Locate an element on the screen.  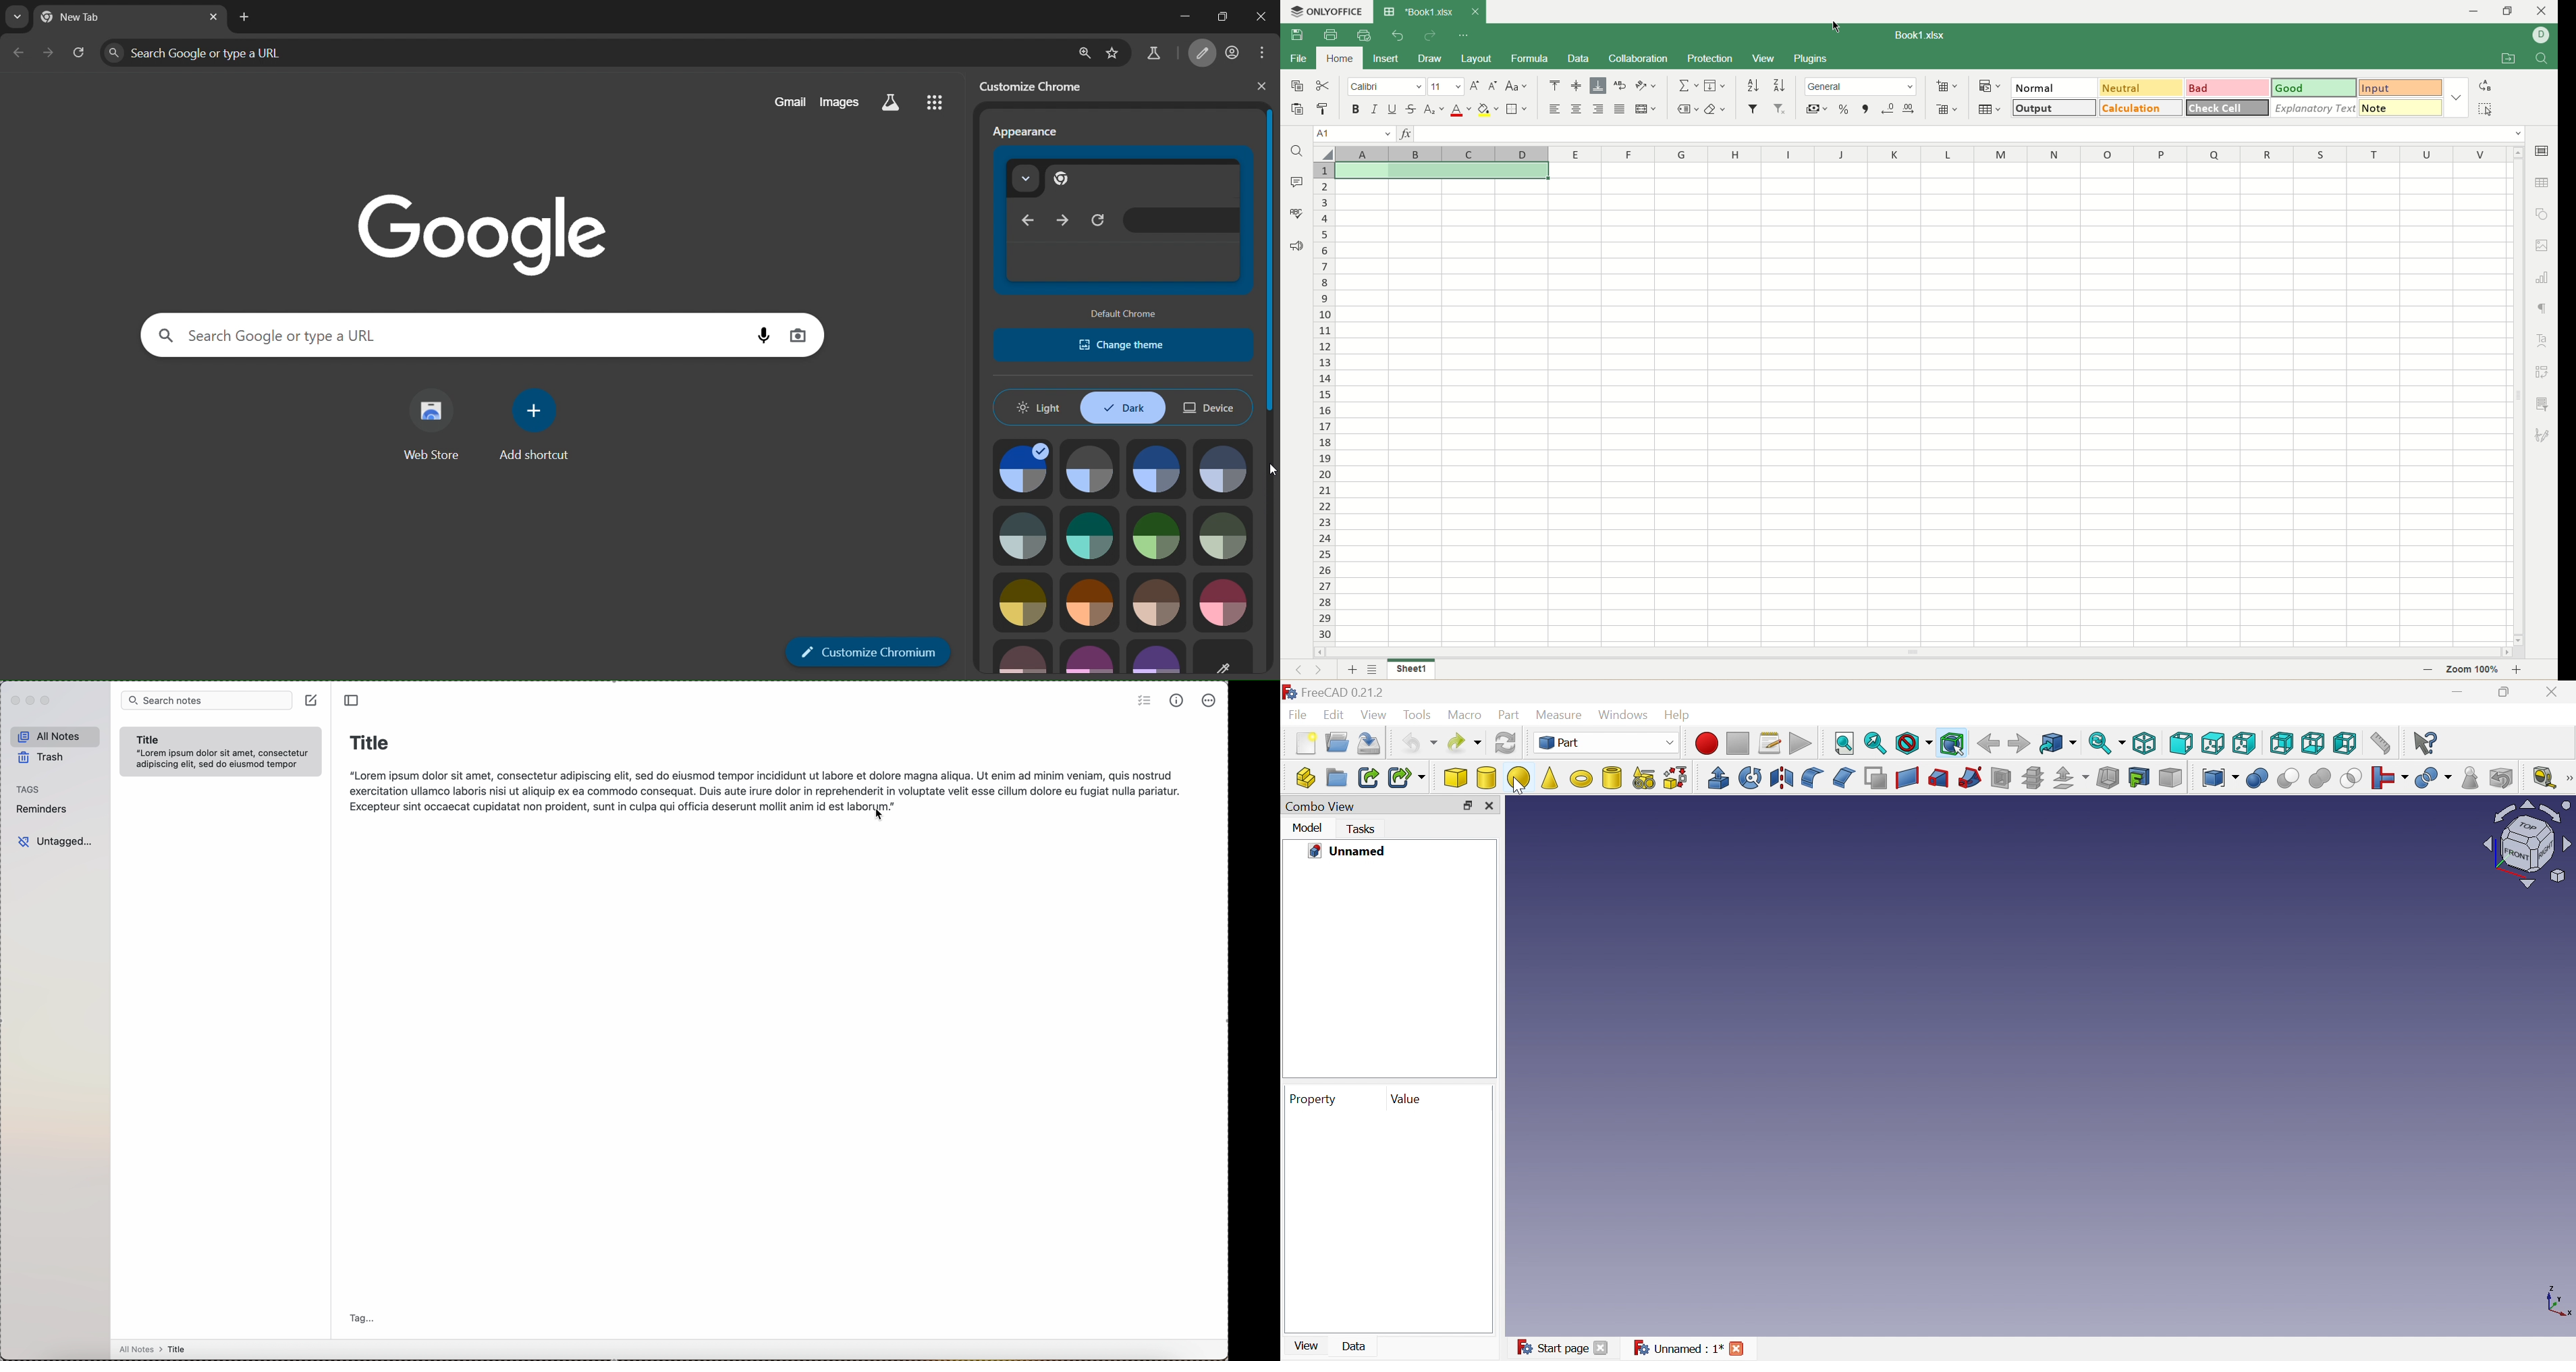
Create tube is located at coordinates (1613, 778).